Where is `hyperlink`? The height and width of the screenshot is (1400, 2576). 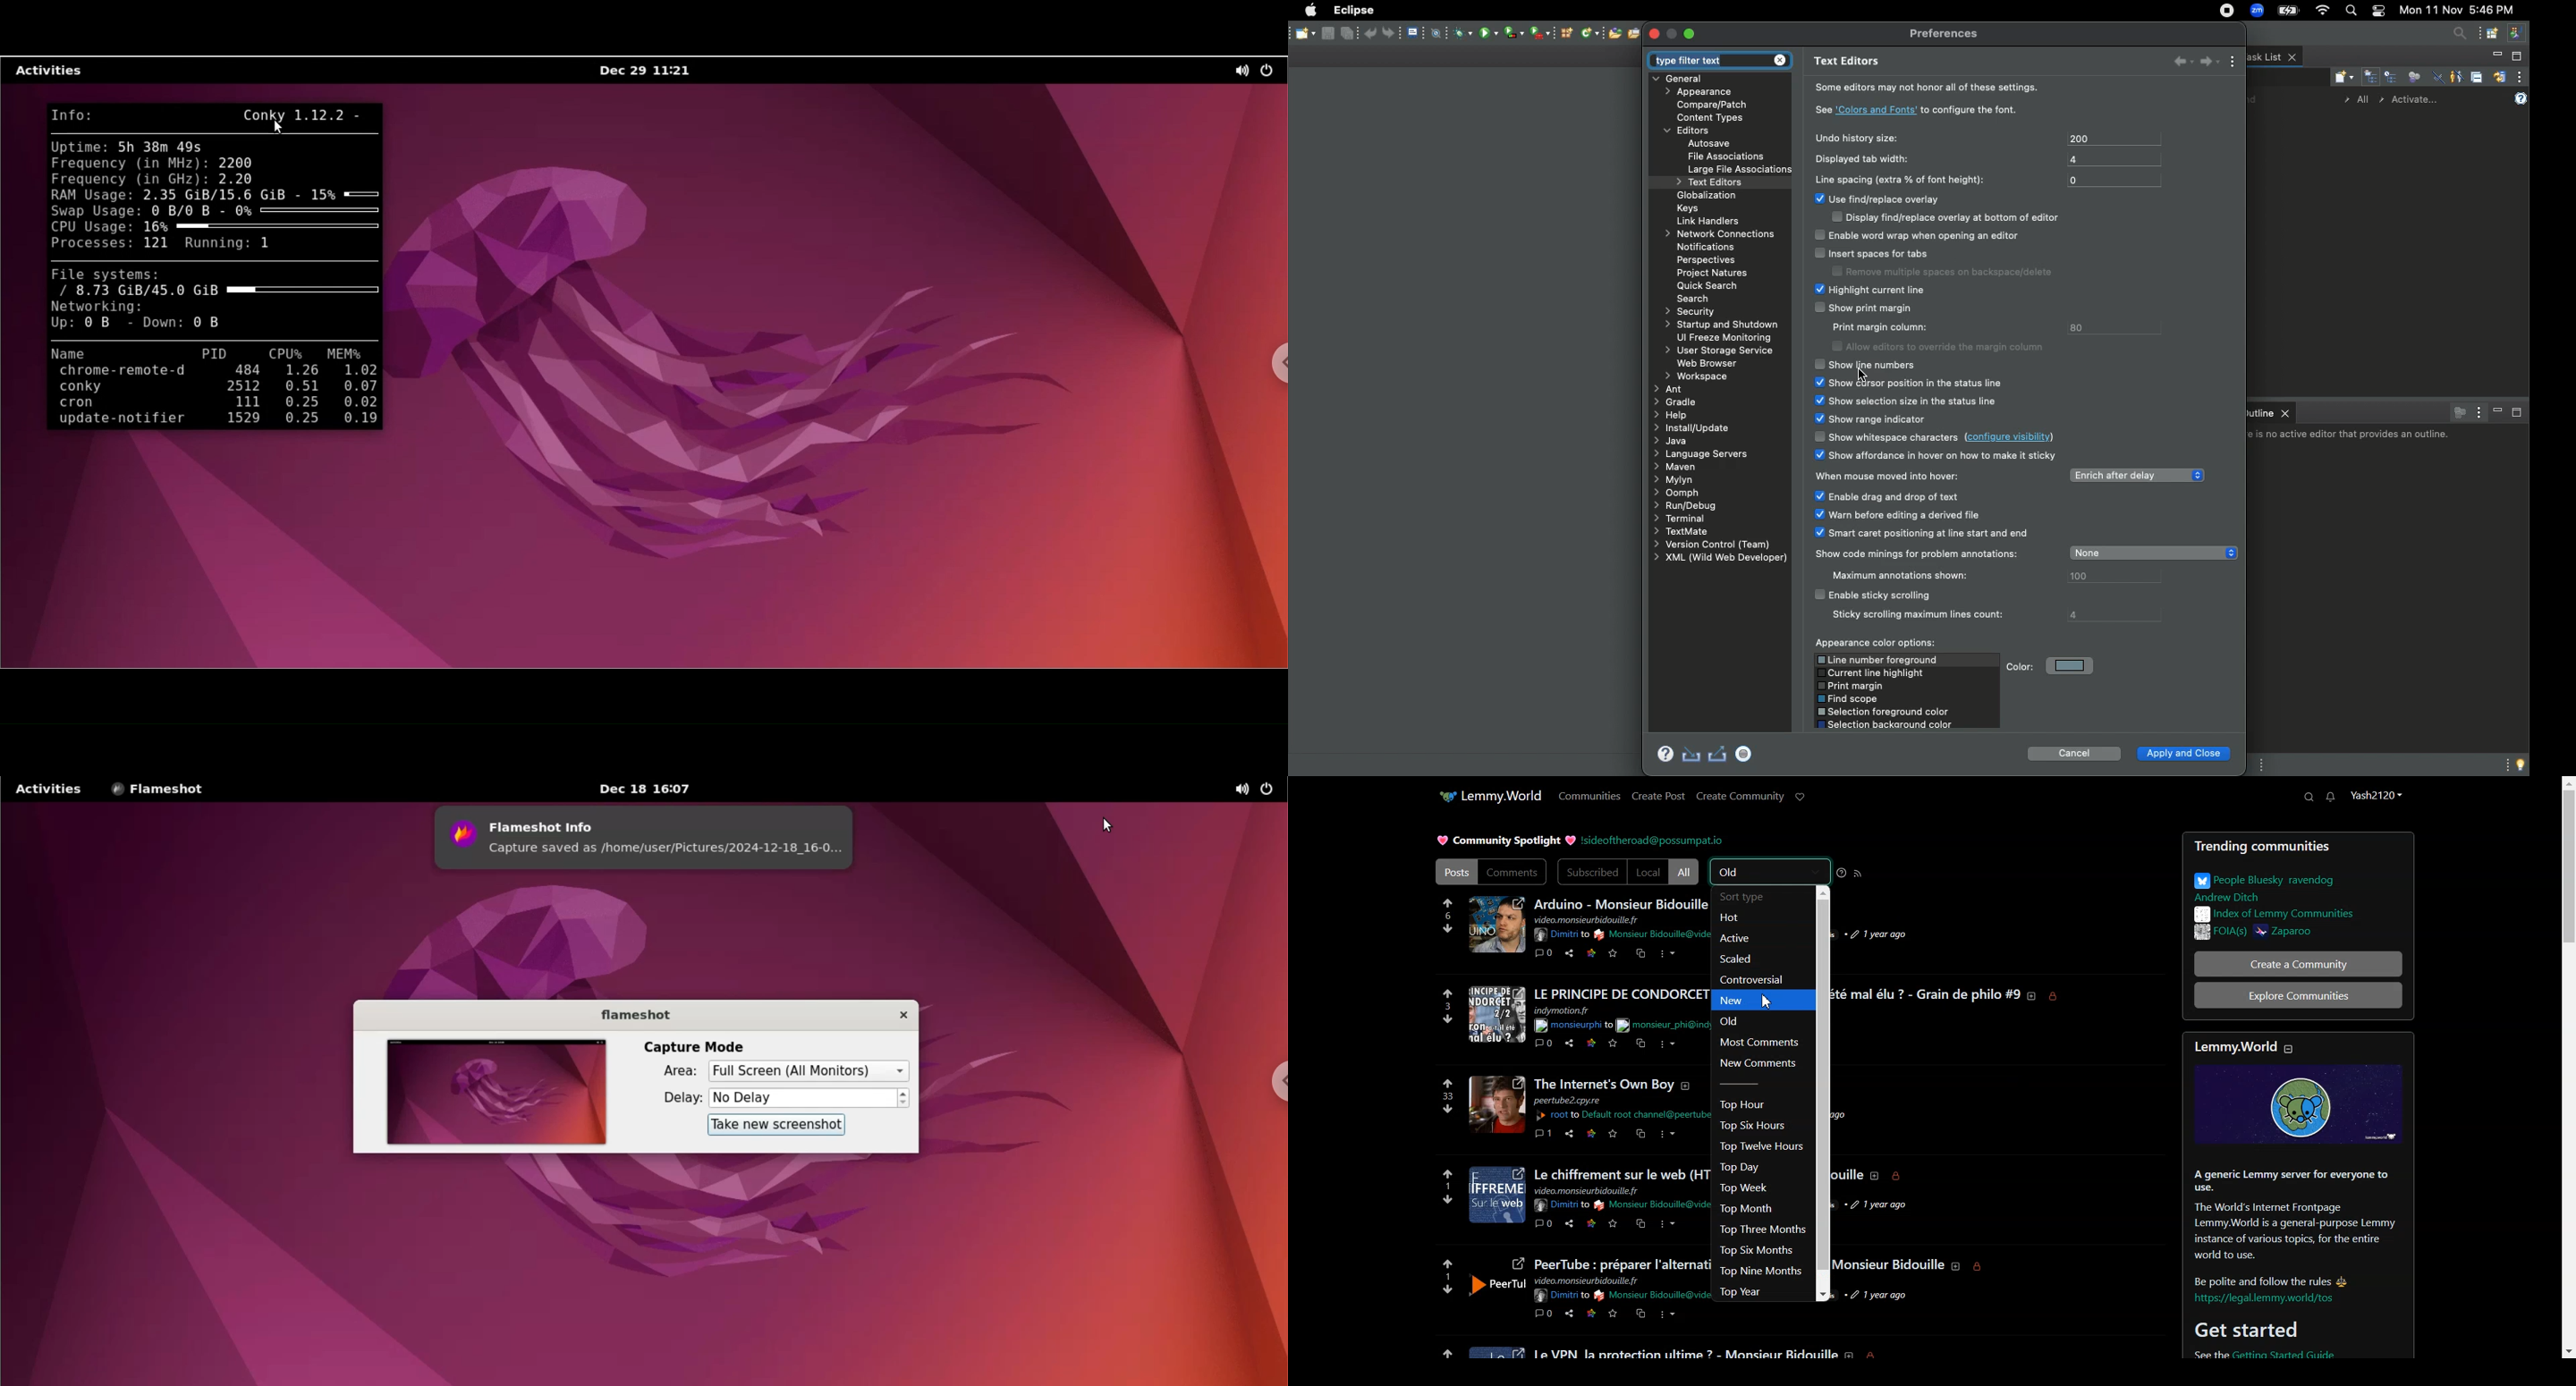 hyperlink is located at coordinates (2268, 1299).